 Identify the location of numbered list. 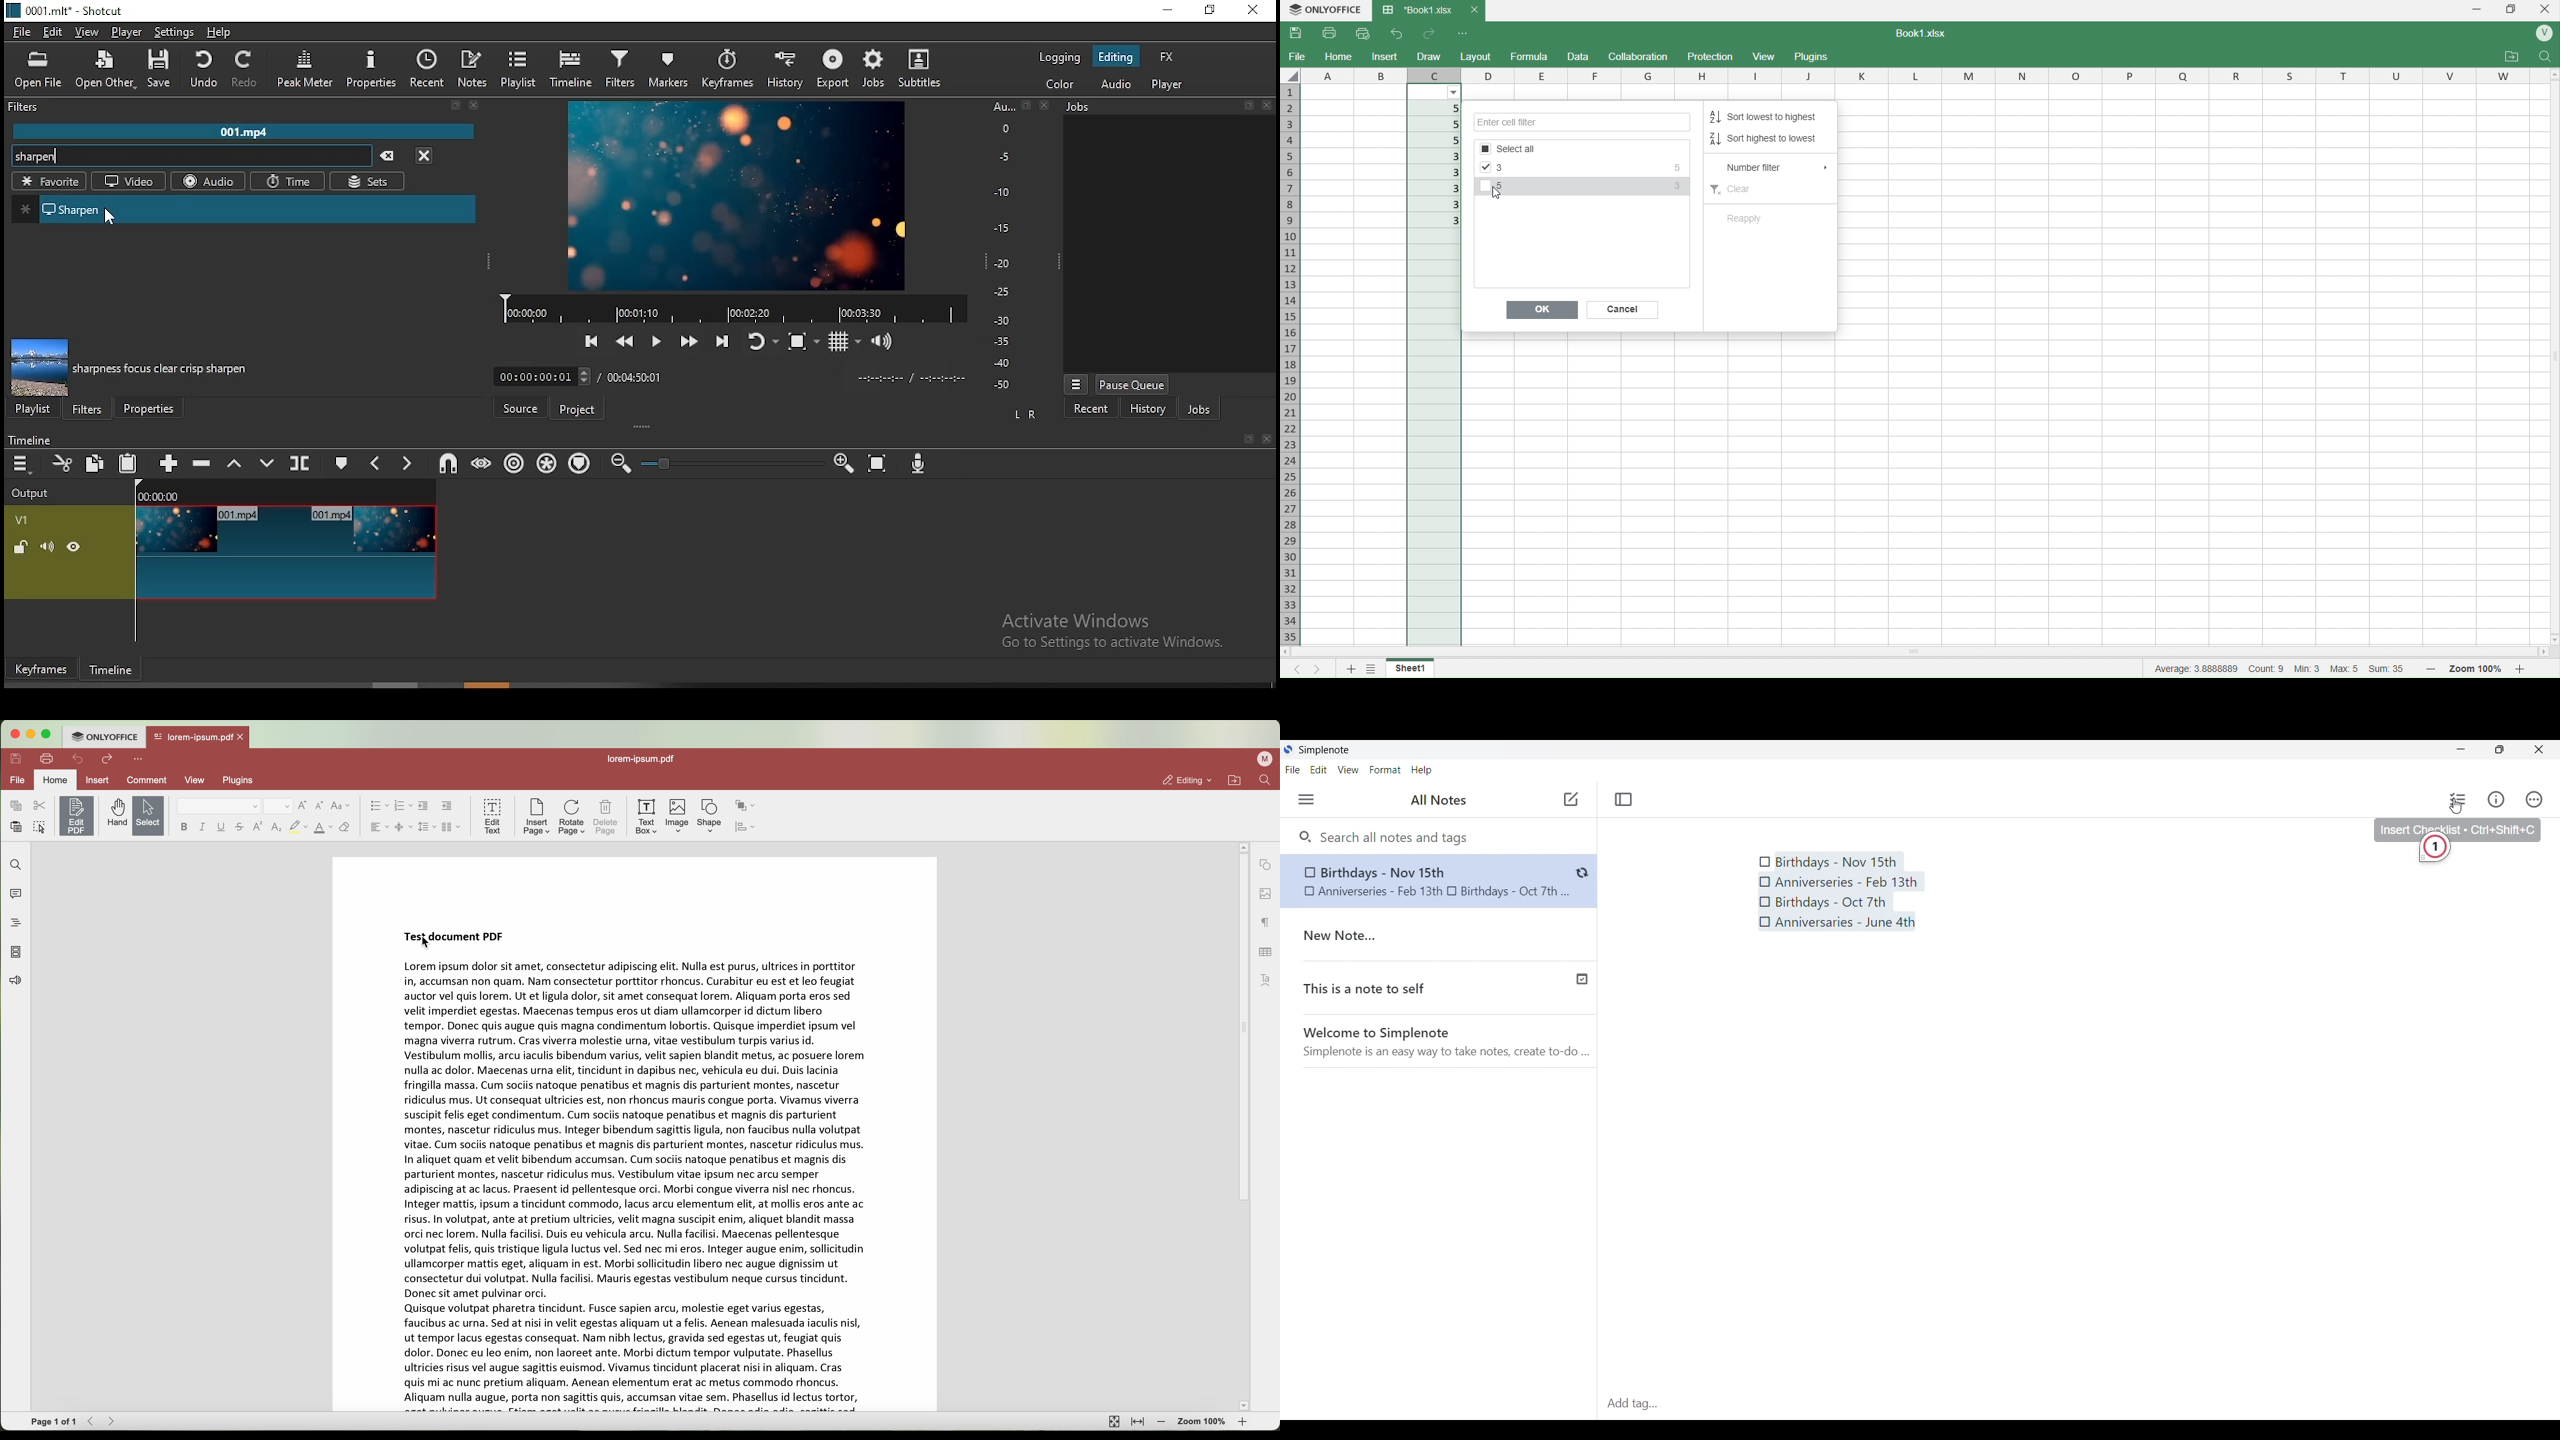
(403, 807).